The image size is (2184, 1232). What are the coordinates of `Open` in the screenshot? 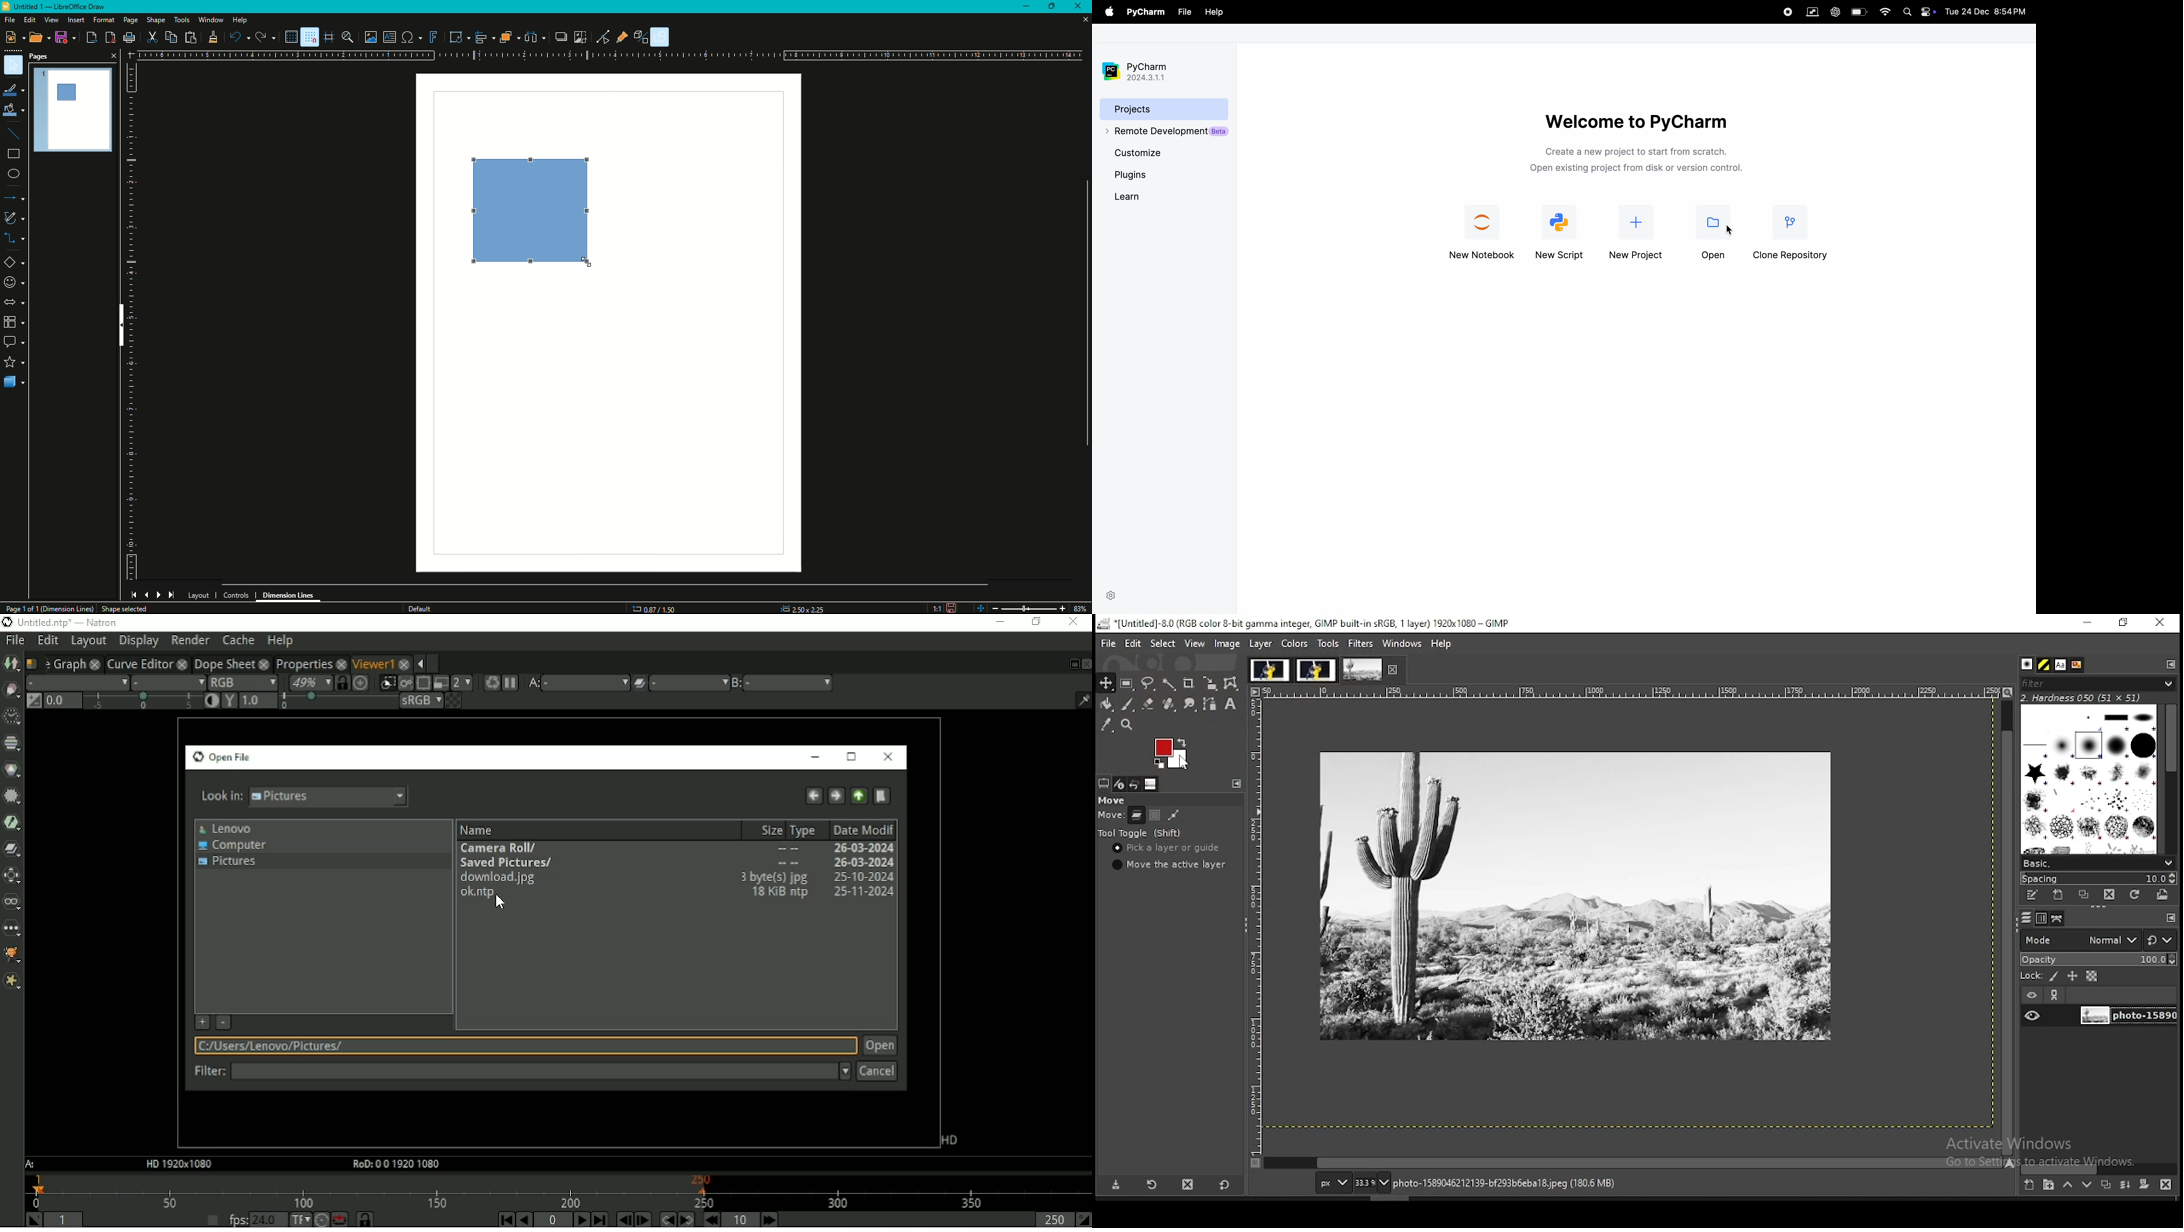 It's located at (36, 38).